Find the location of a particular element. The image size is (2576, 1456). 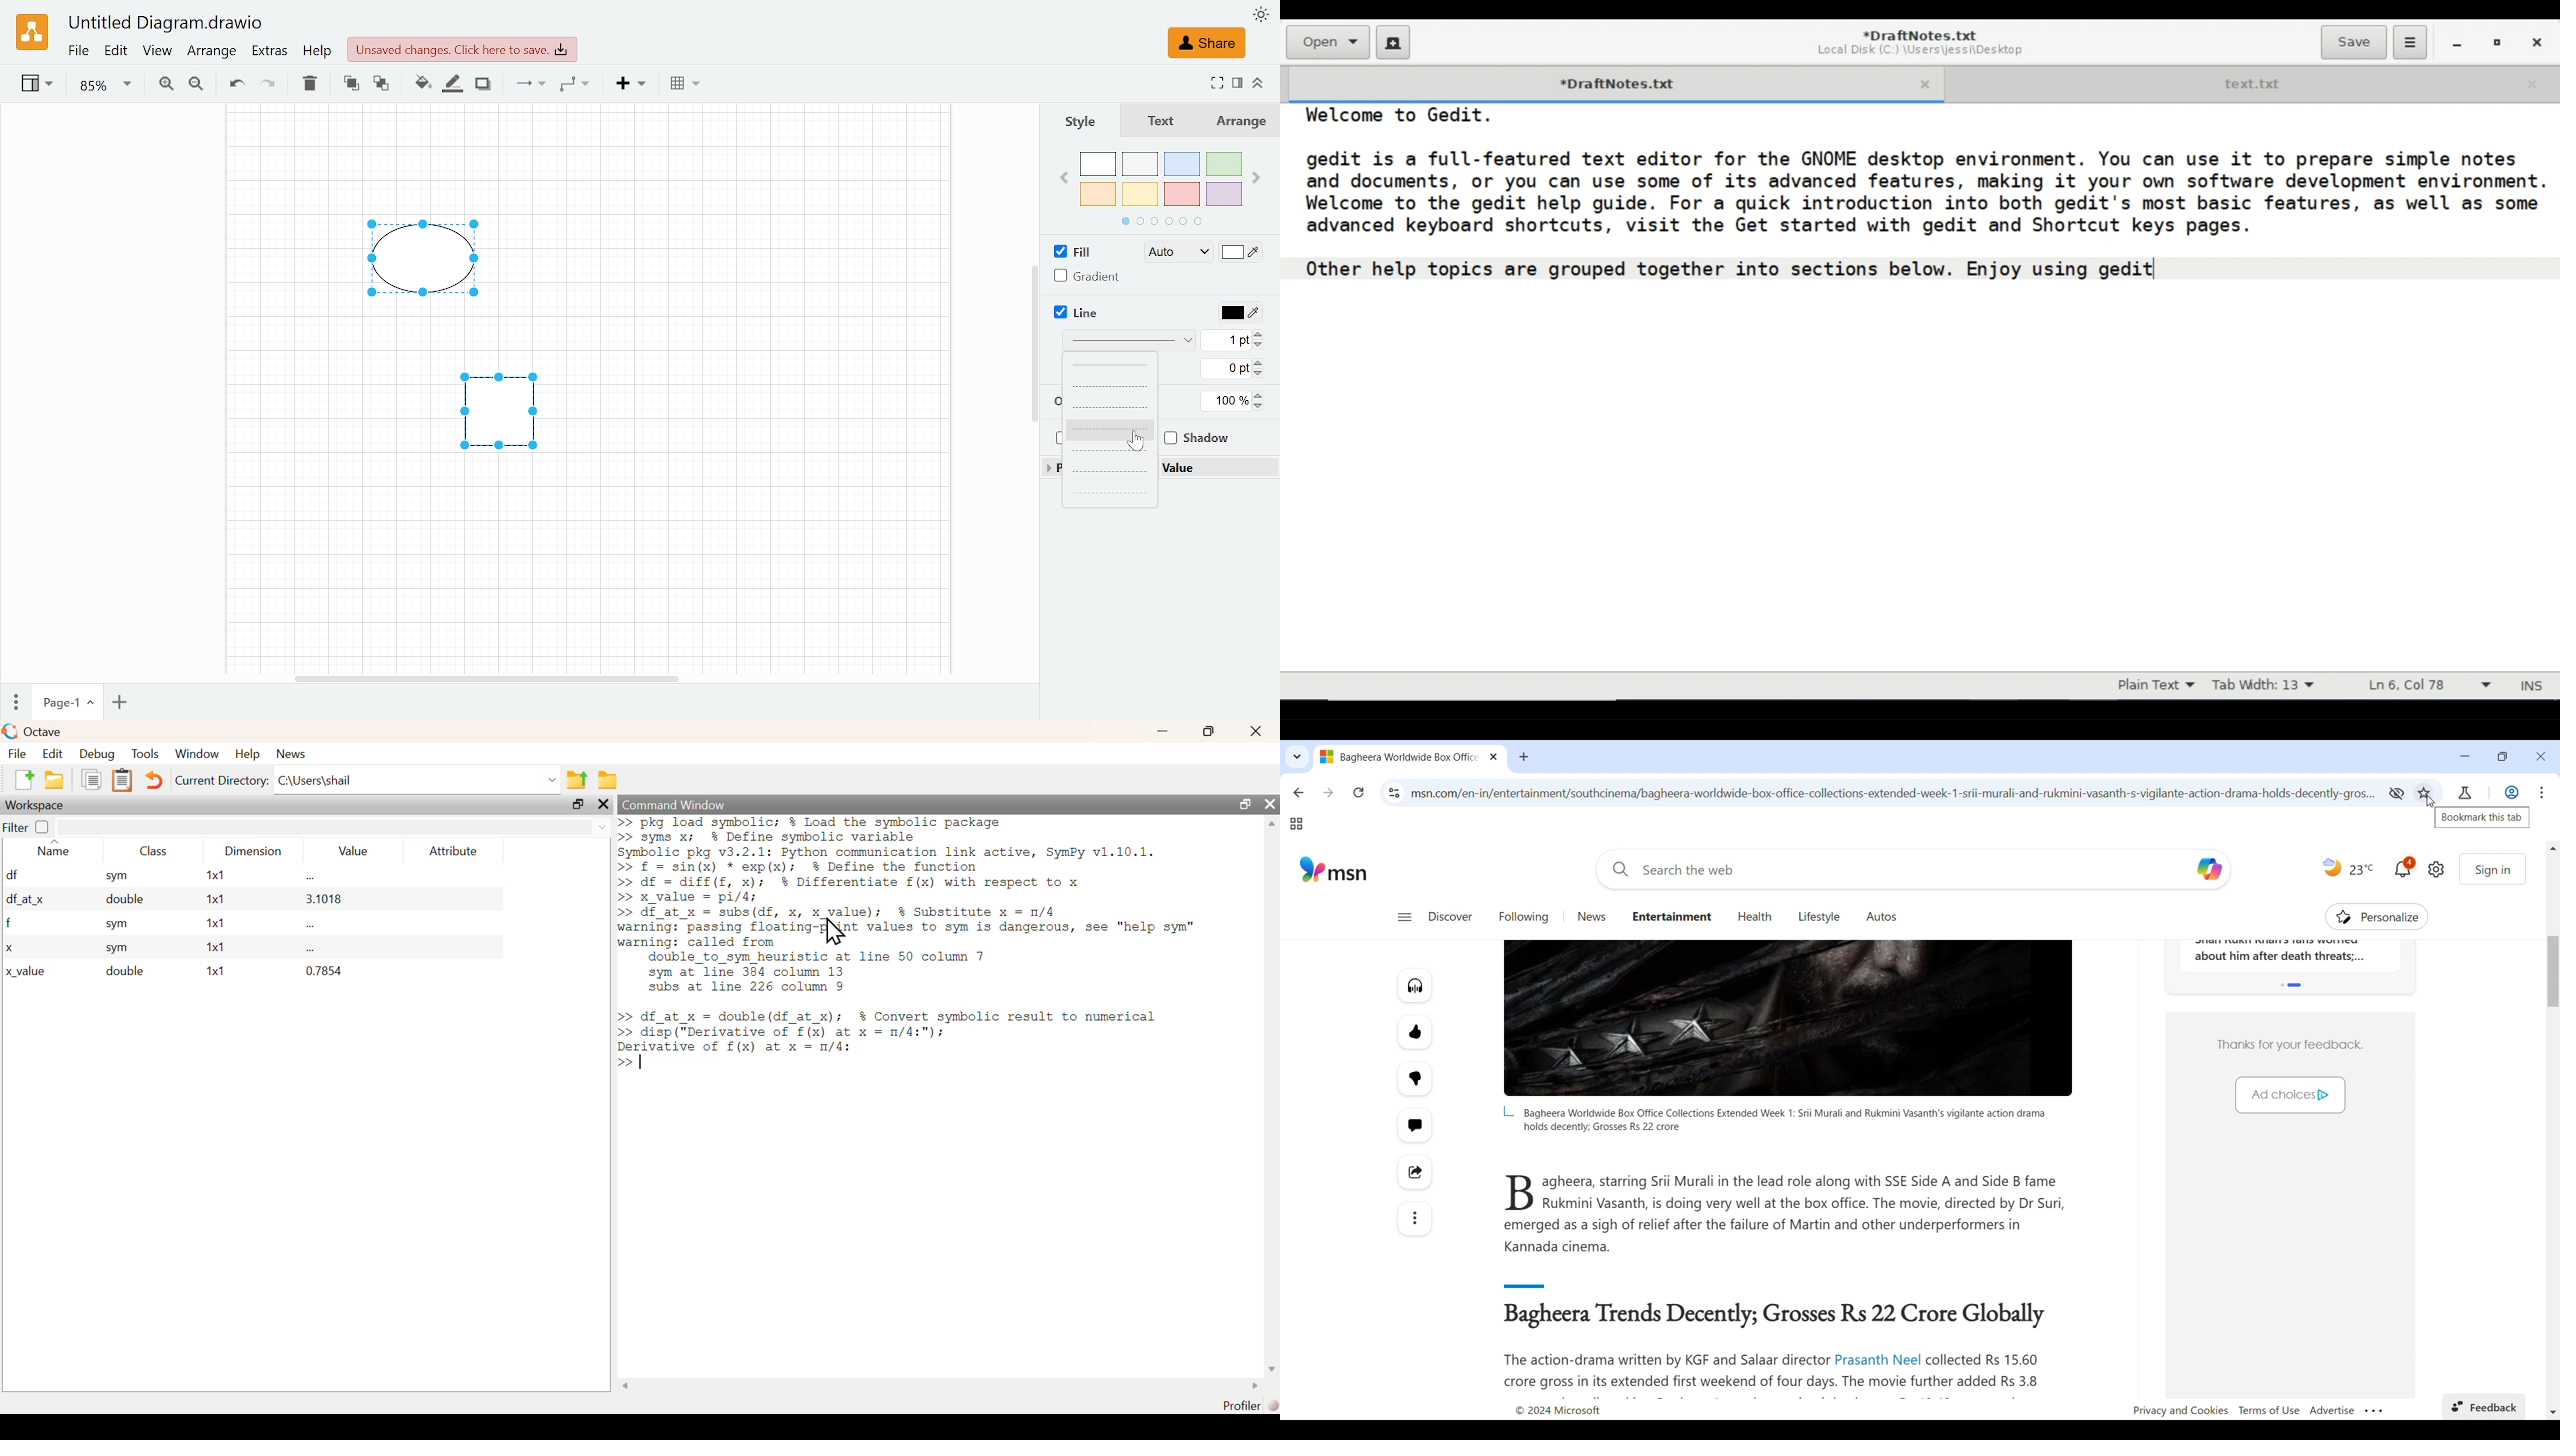

Shadow is located at coordinates (1194, 440).